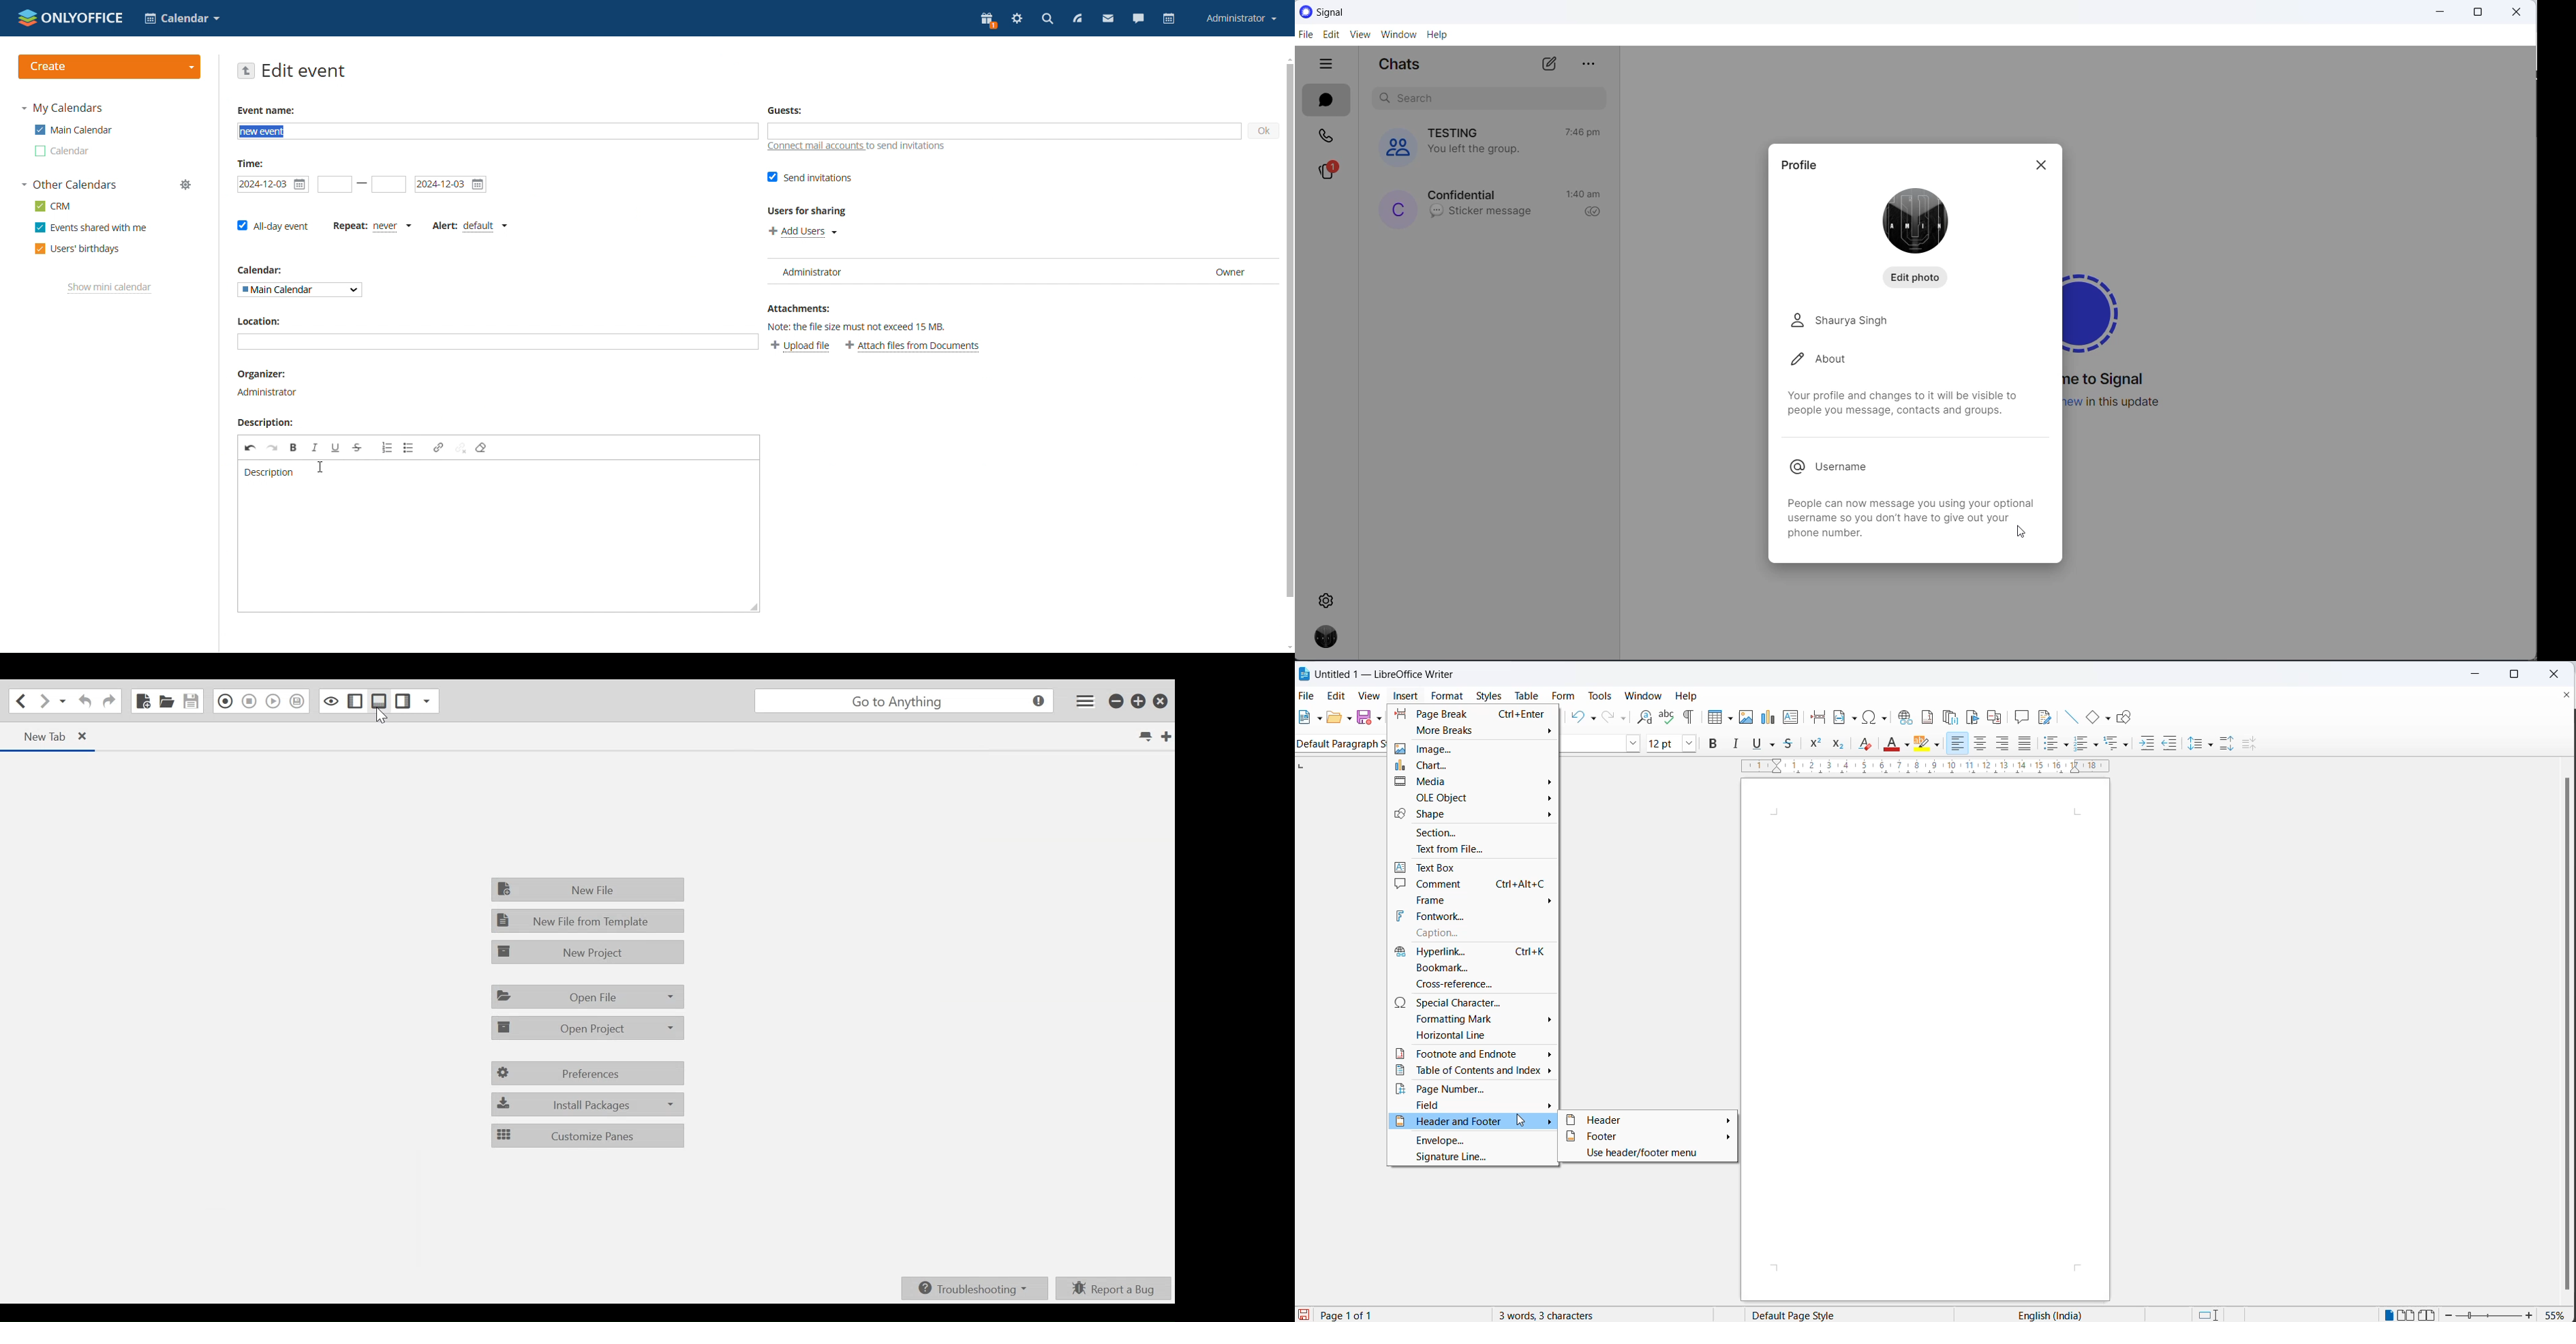 This screenshot has height=1344, width=2576. I want to click on footnote and endnote, so click(1476, 1054).